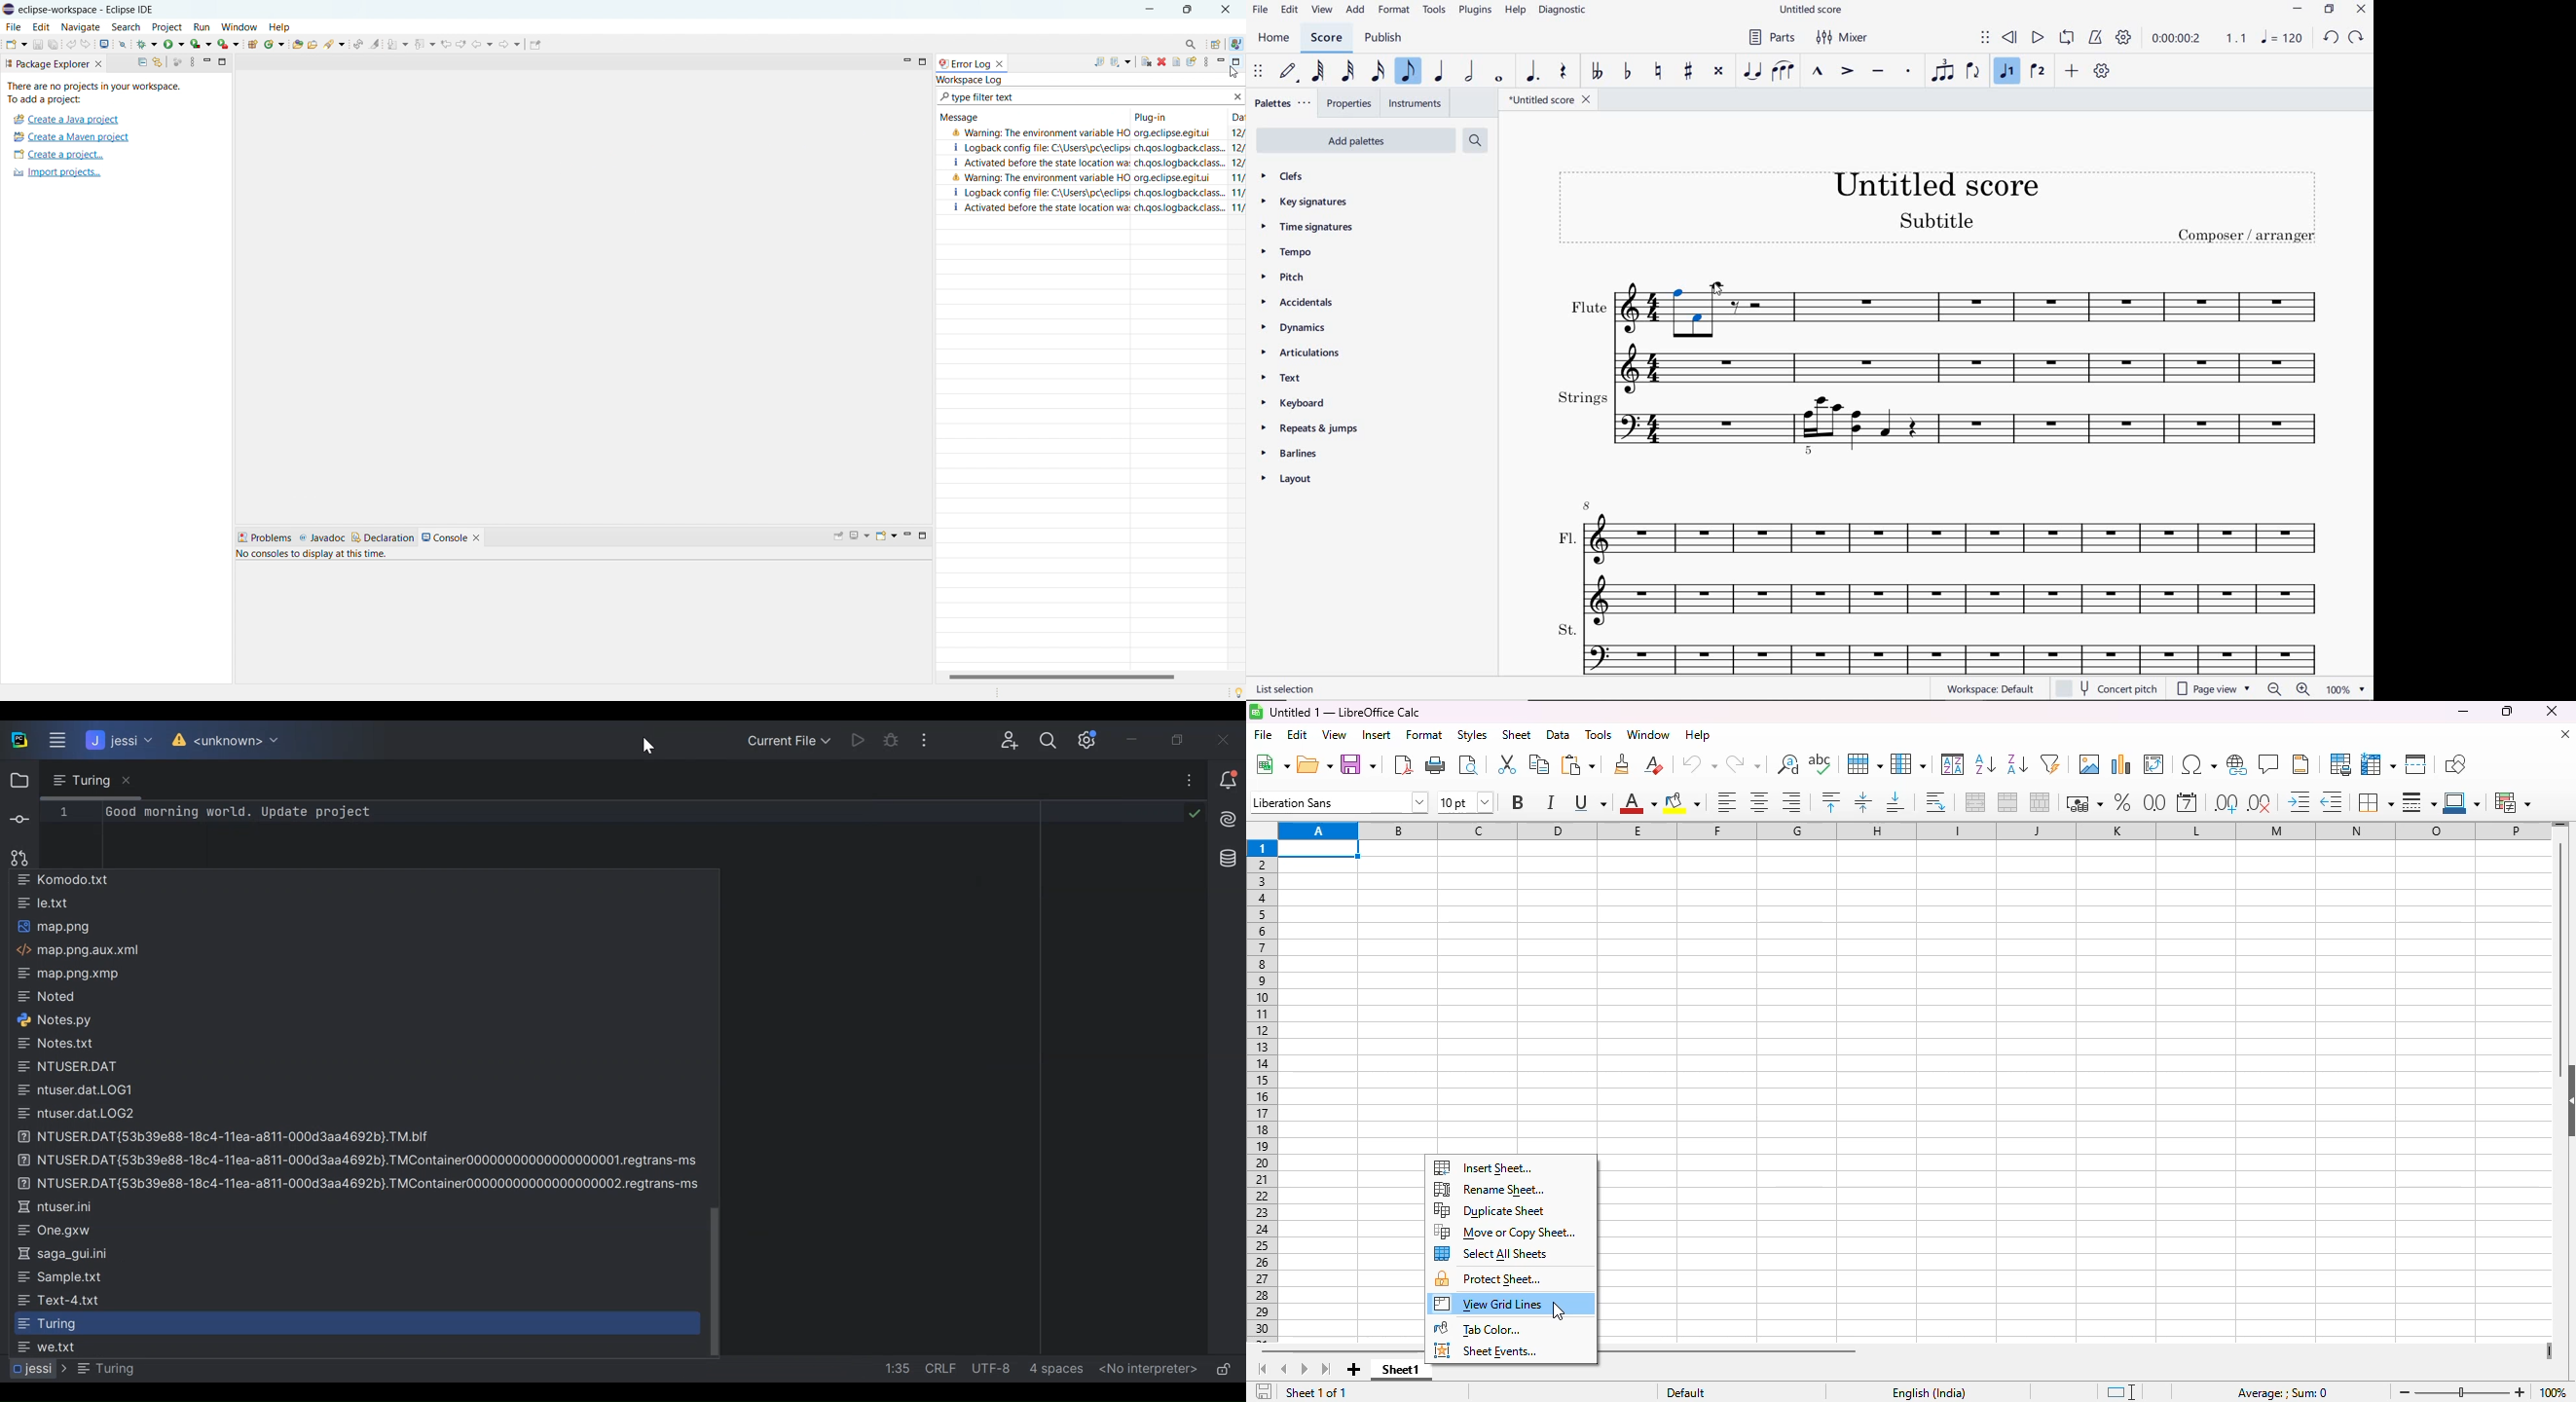  What do you see at coordinates (60, 1301) in the screenshot?
I see `Text-4.txt` at bounding box center [60, 1301].